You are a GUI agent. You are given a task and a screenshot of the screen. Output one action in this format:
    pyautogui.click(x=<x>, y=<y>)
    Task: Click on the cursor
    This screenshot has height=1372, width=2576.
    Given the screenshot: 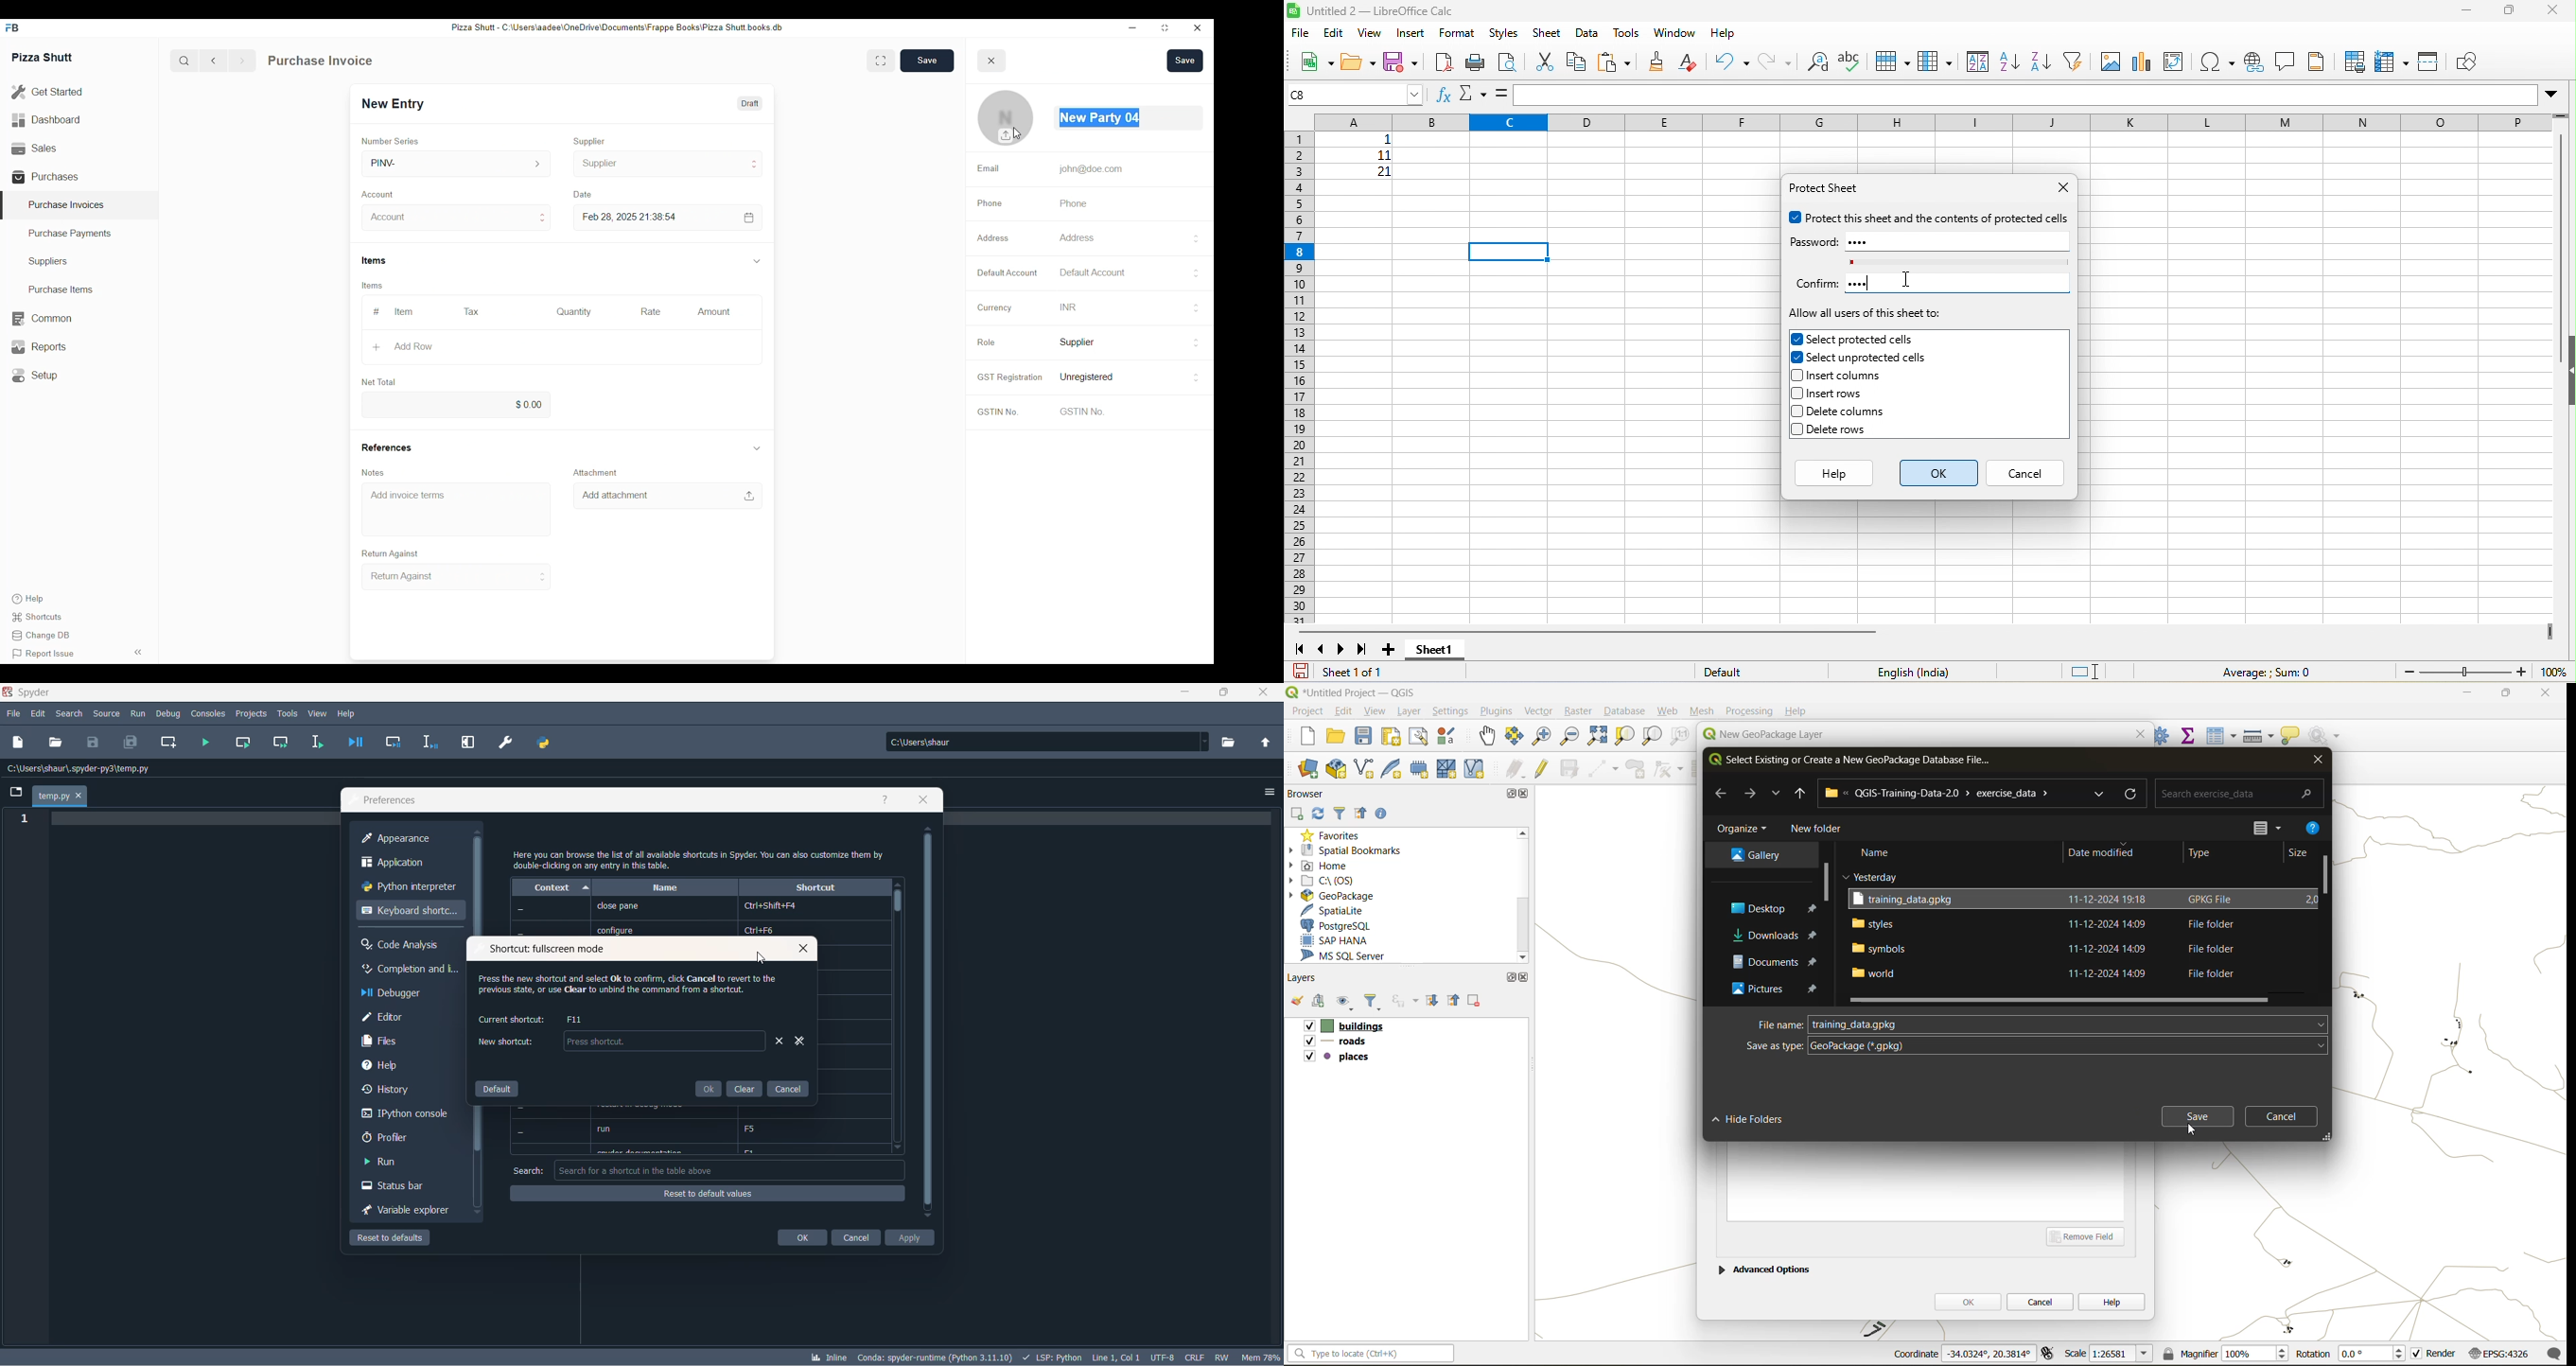 What is the action you would take?
    pyautogui.click(x=1019, y=133)
    